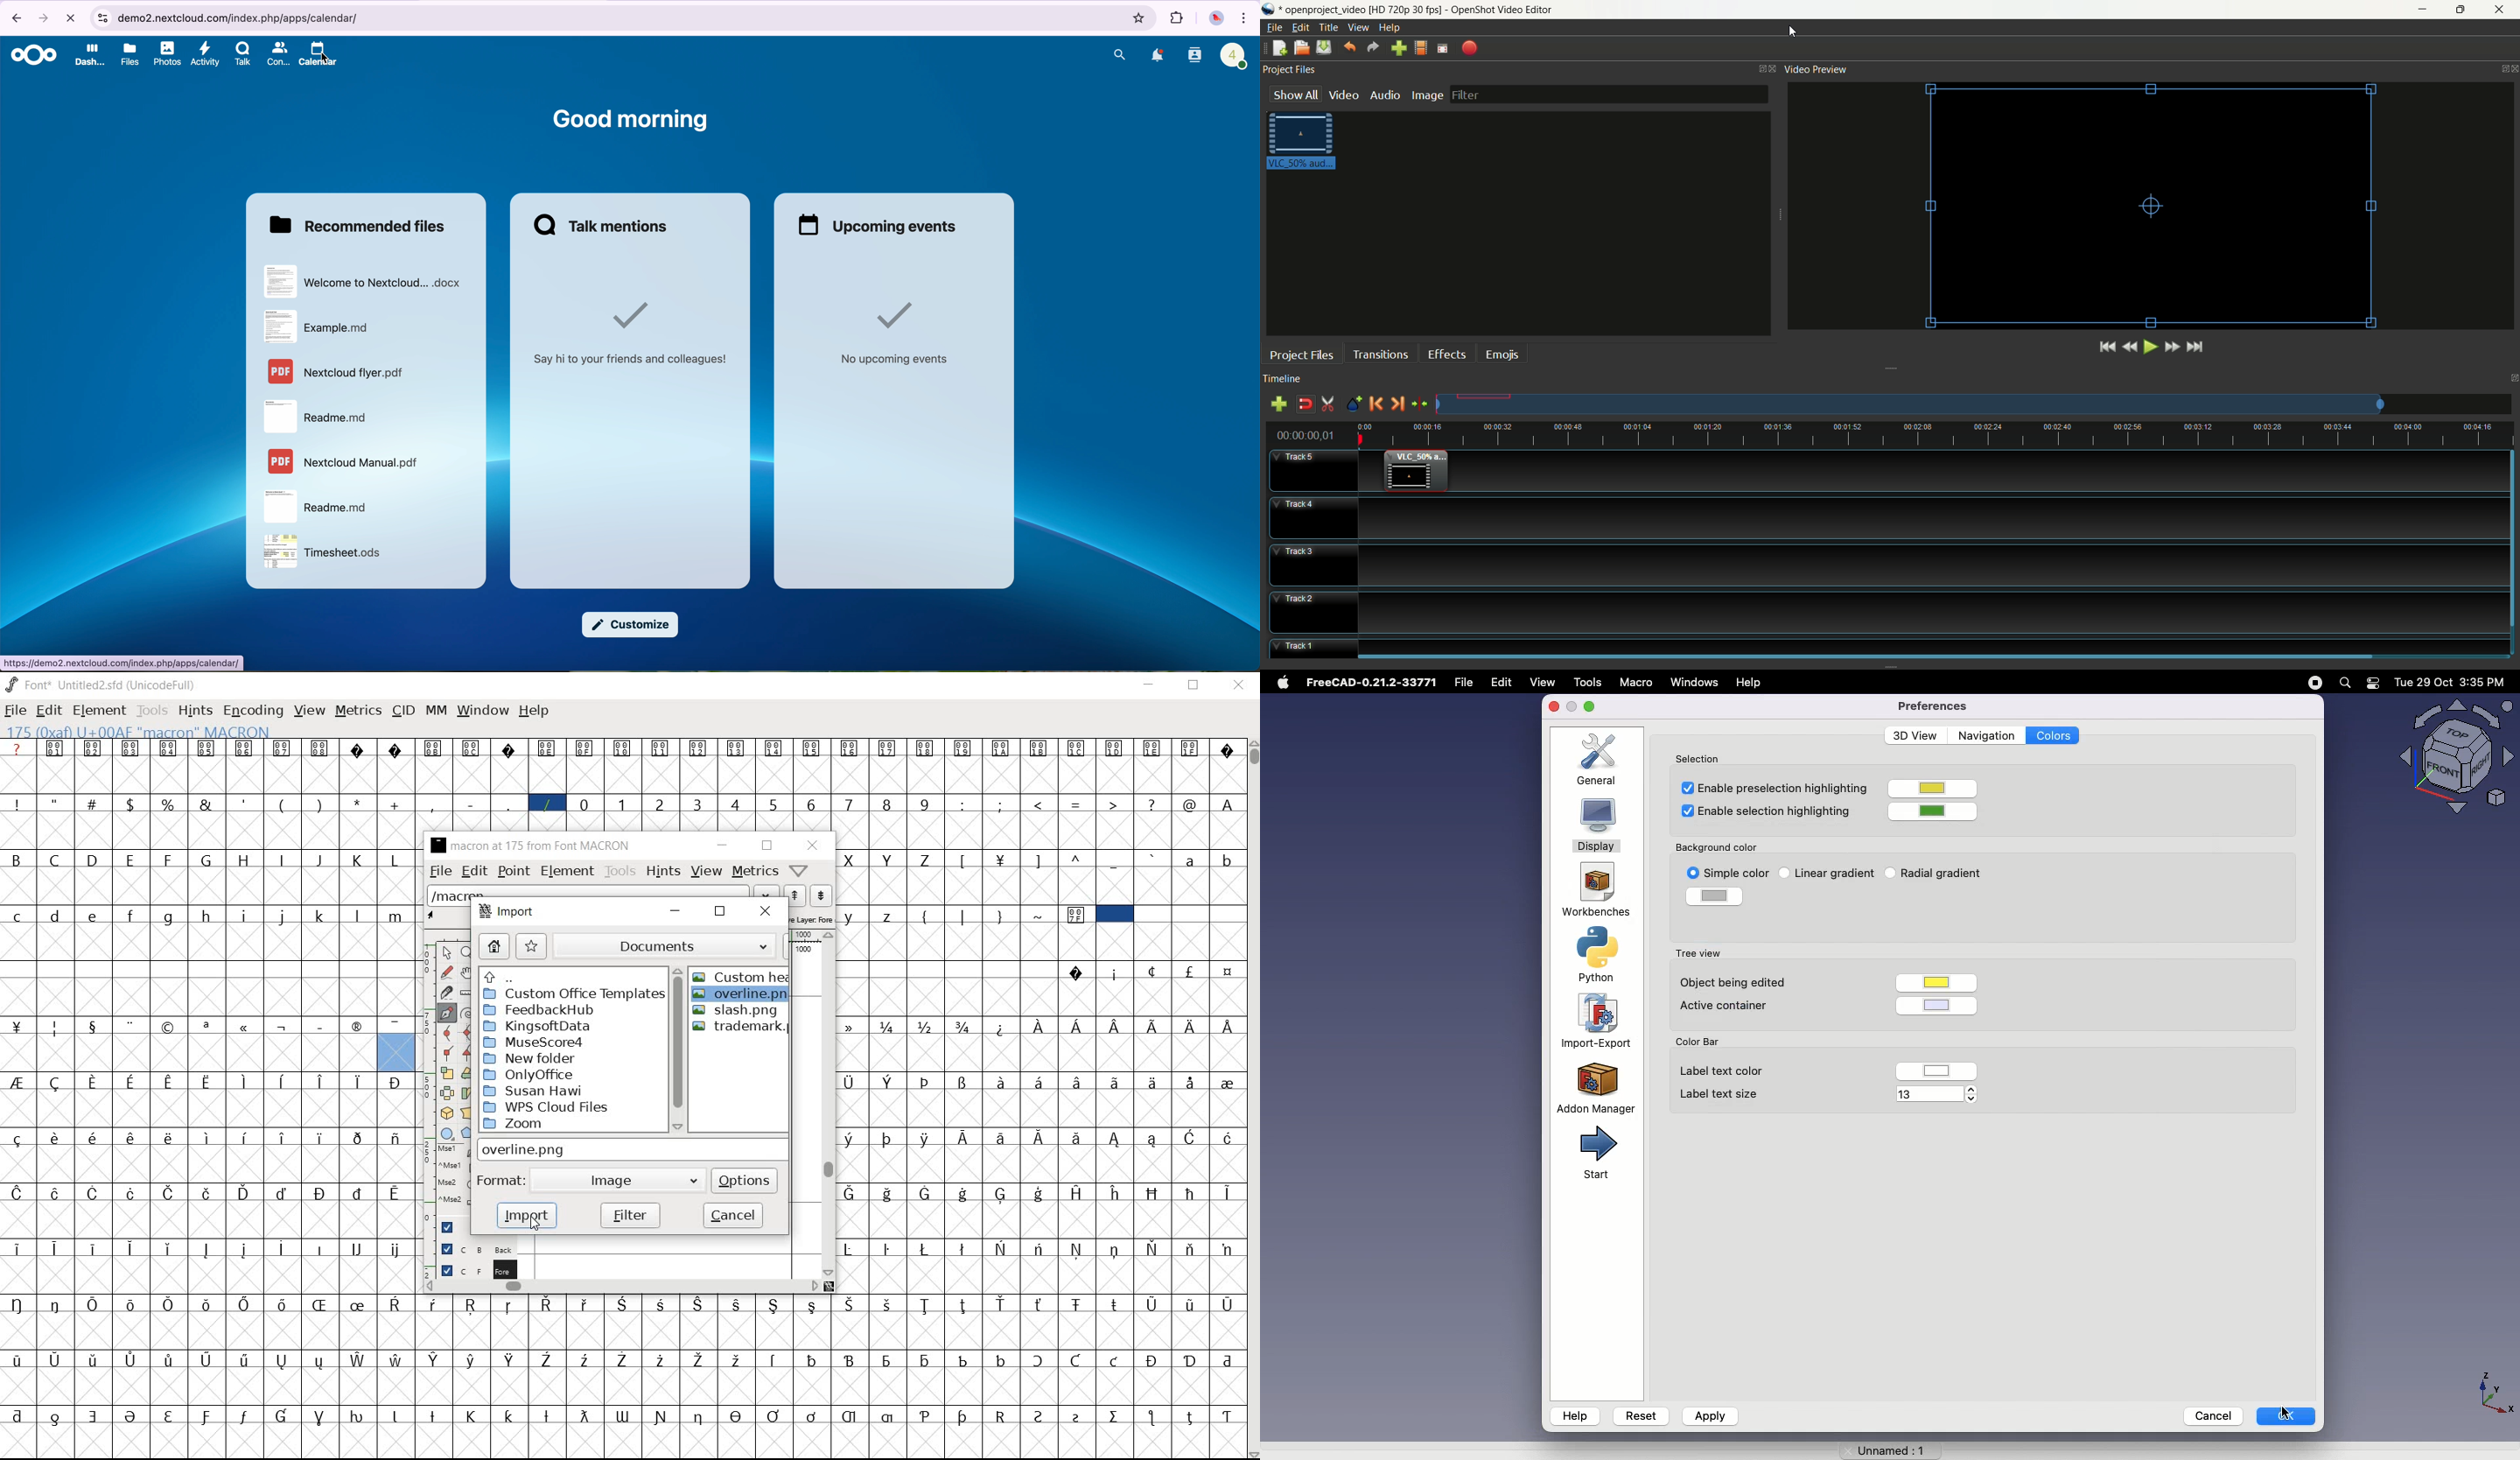 This screenshot has width=2520, height=1484. Describe the element at coordinates (2054, 736) in the screenshot. I see `Colors` at that location.